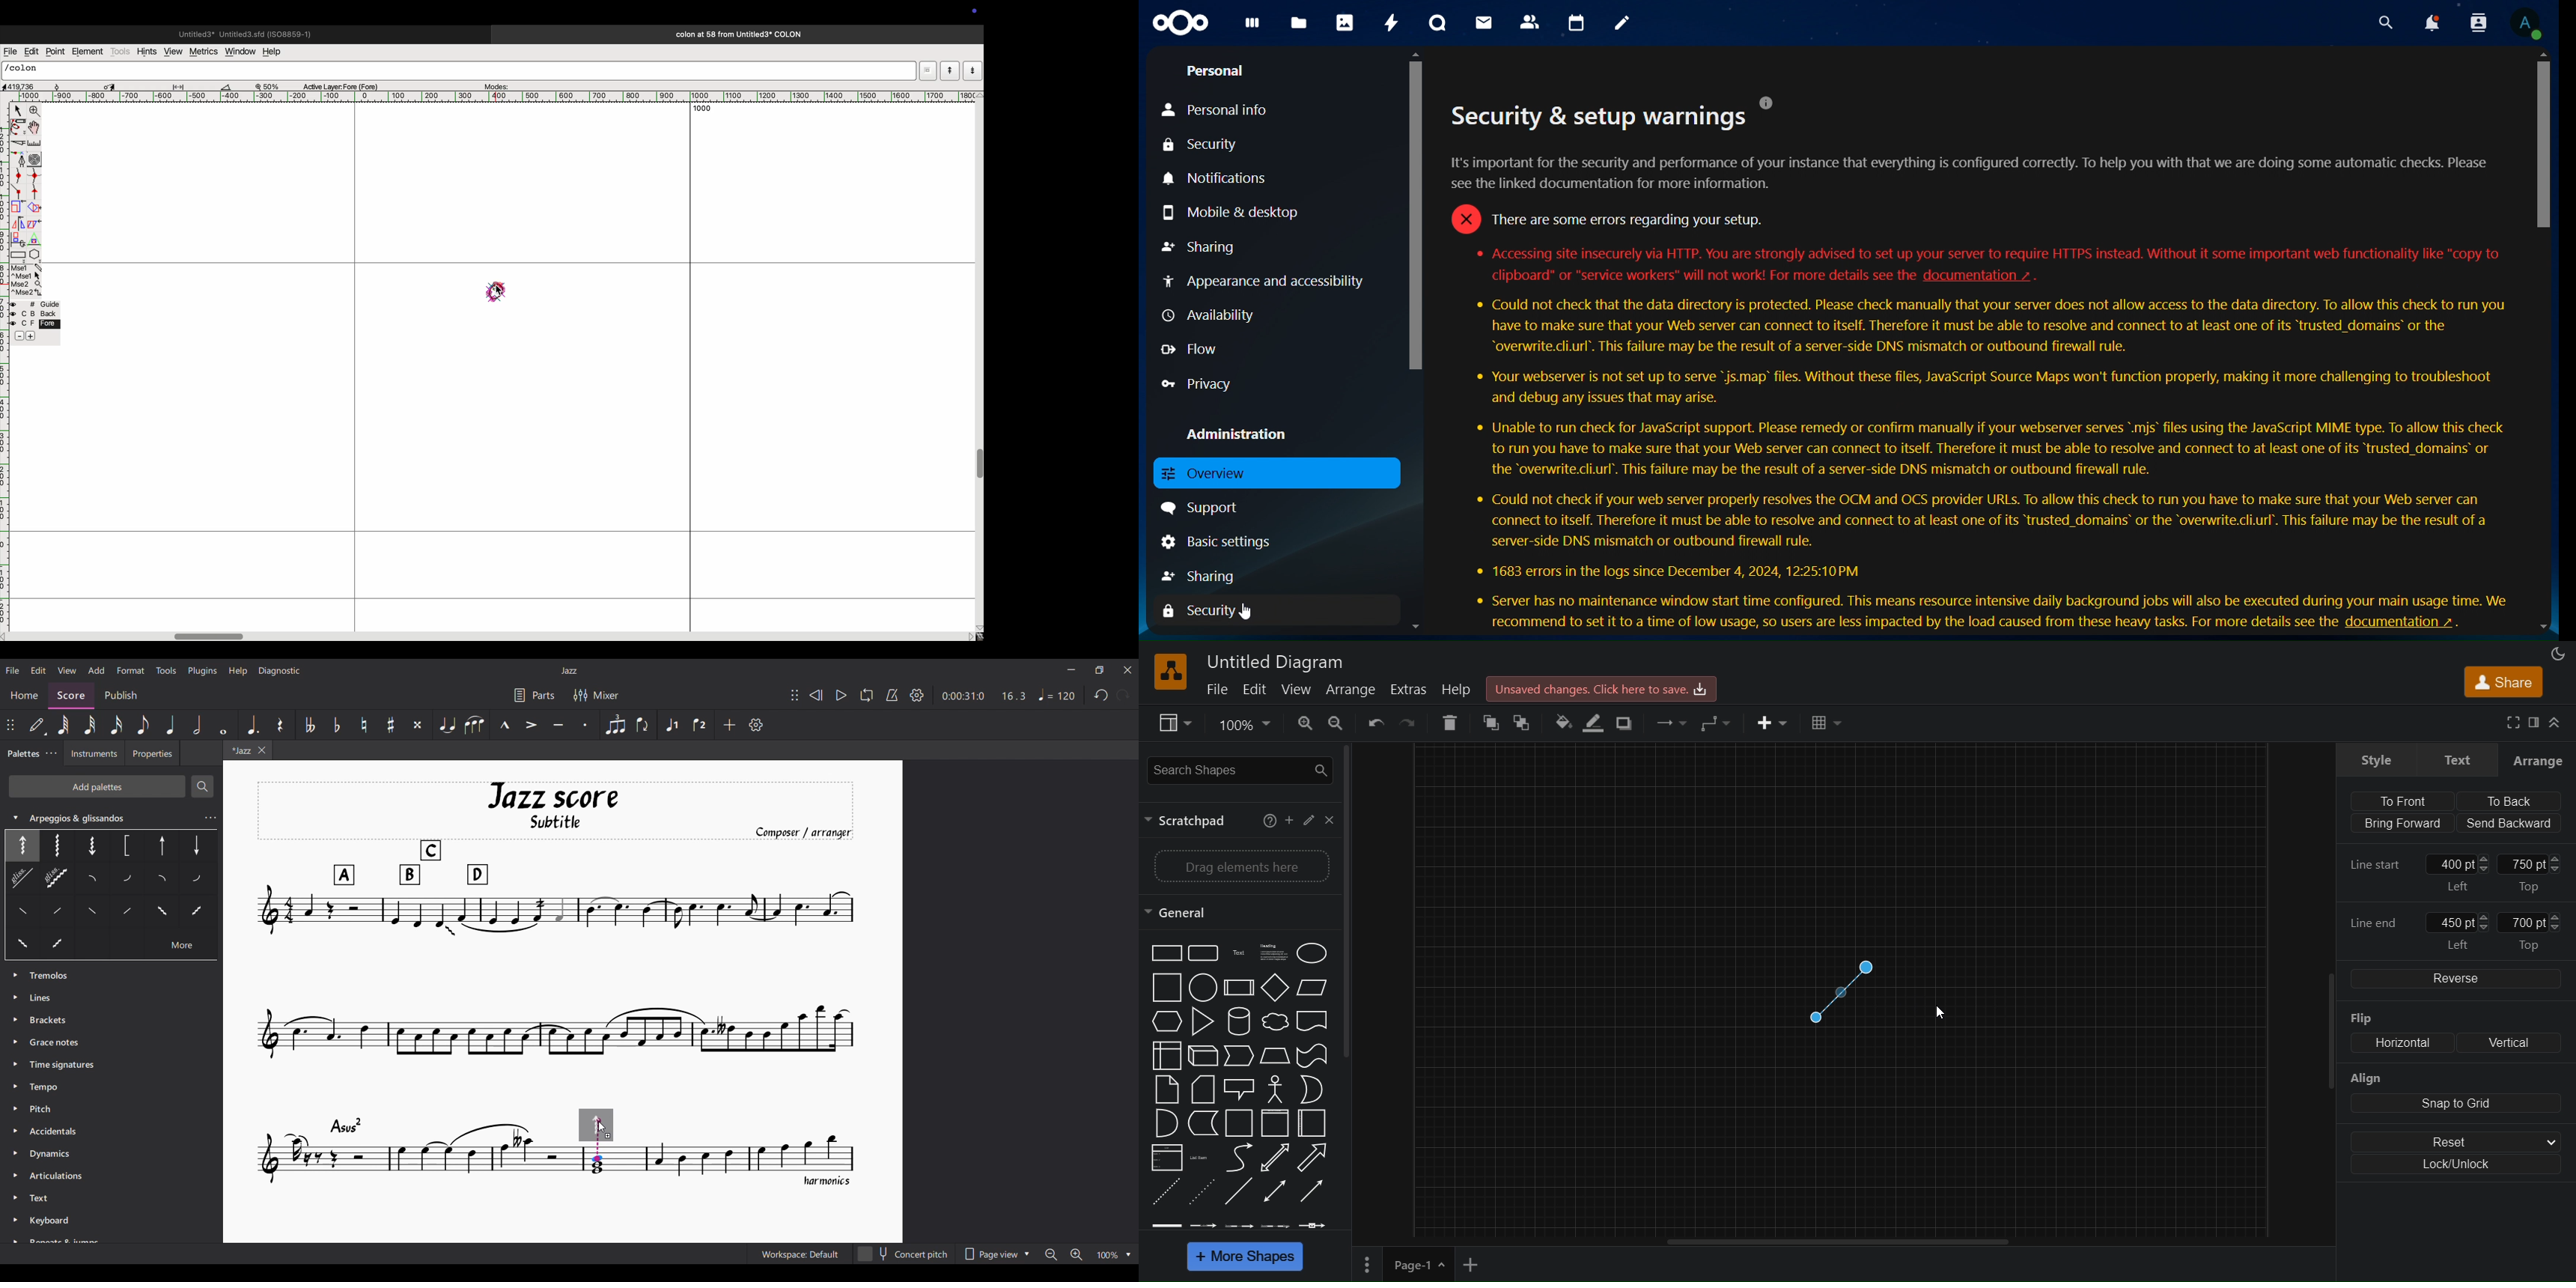  What do you see at coordinates (1314, 1022) in the screenshot?
I see `Document` at bounding box center [1314, 1022].